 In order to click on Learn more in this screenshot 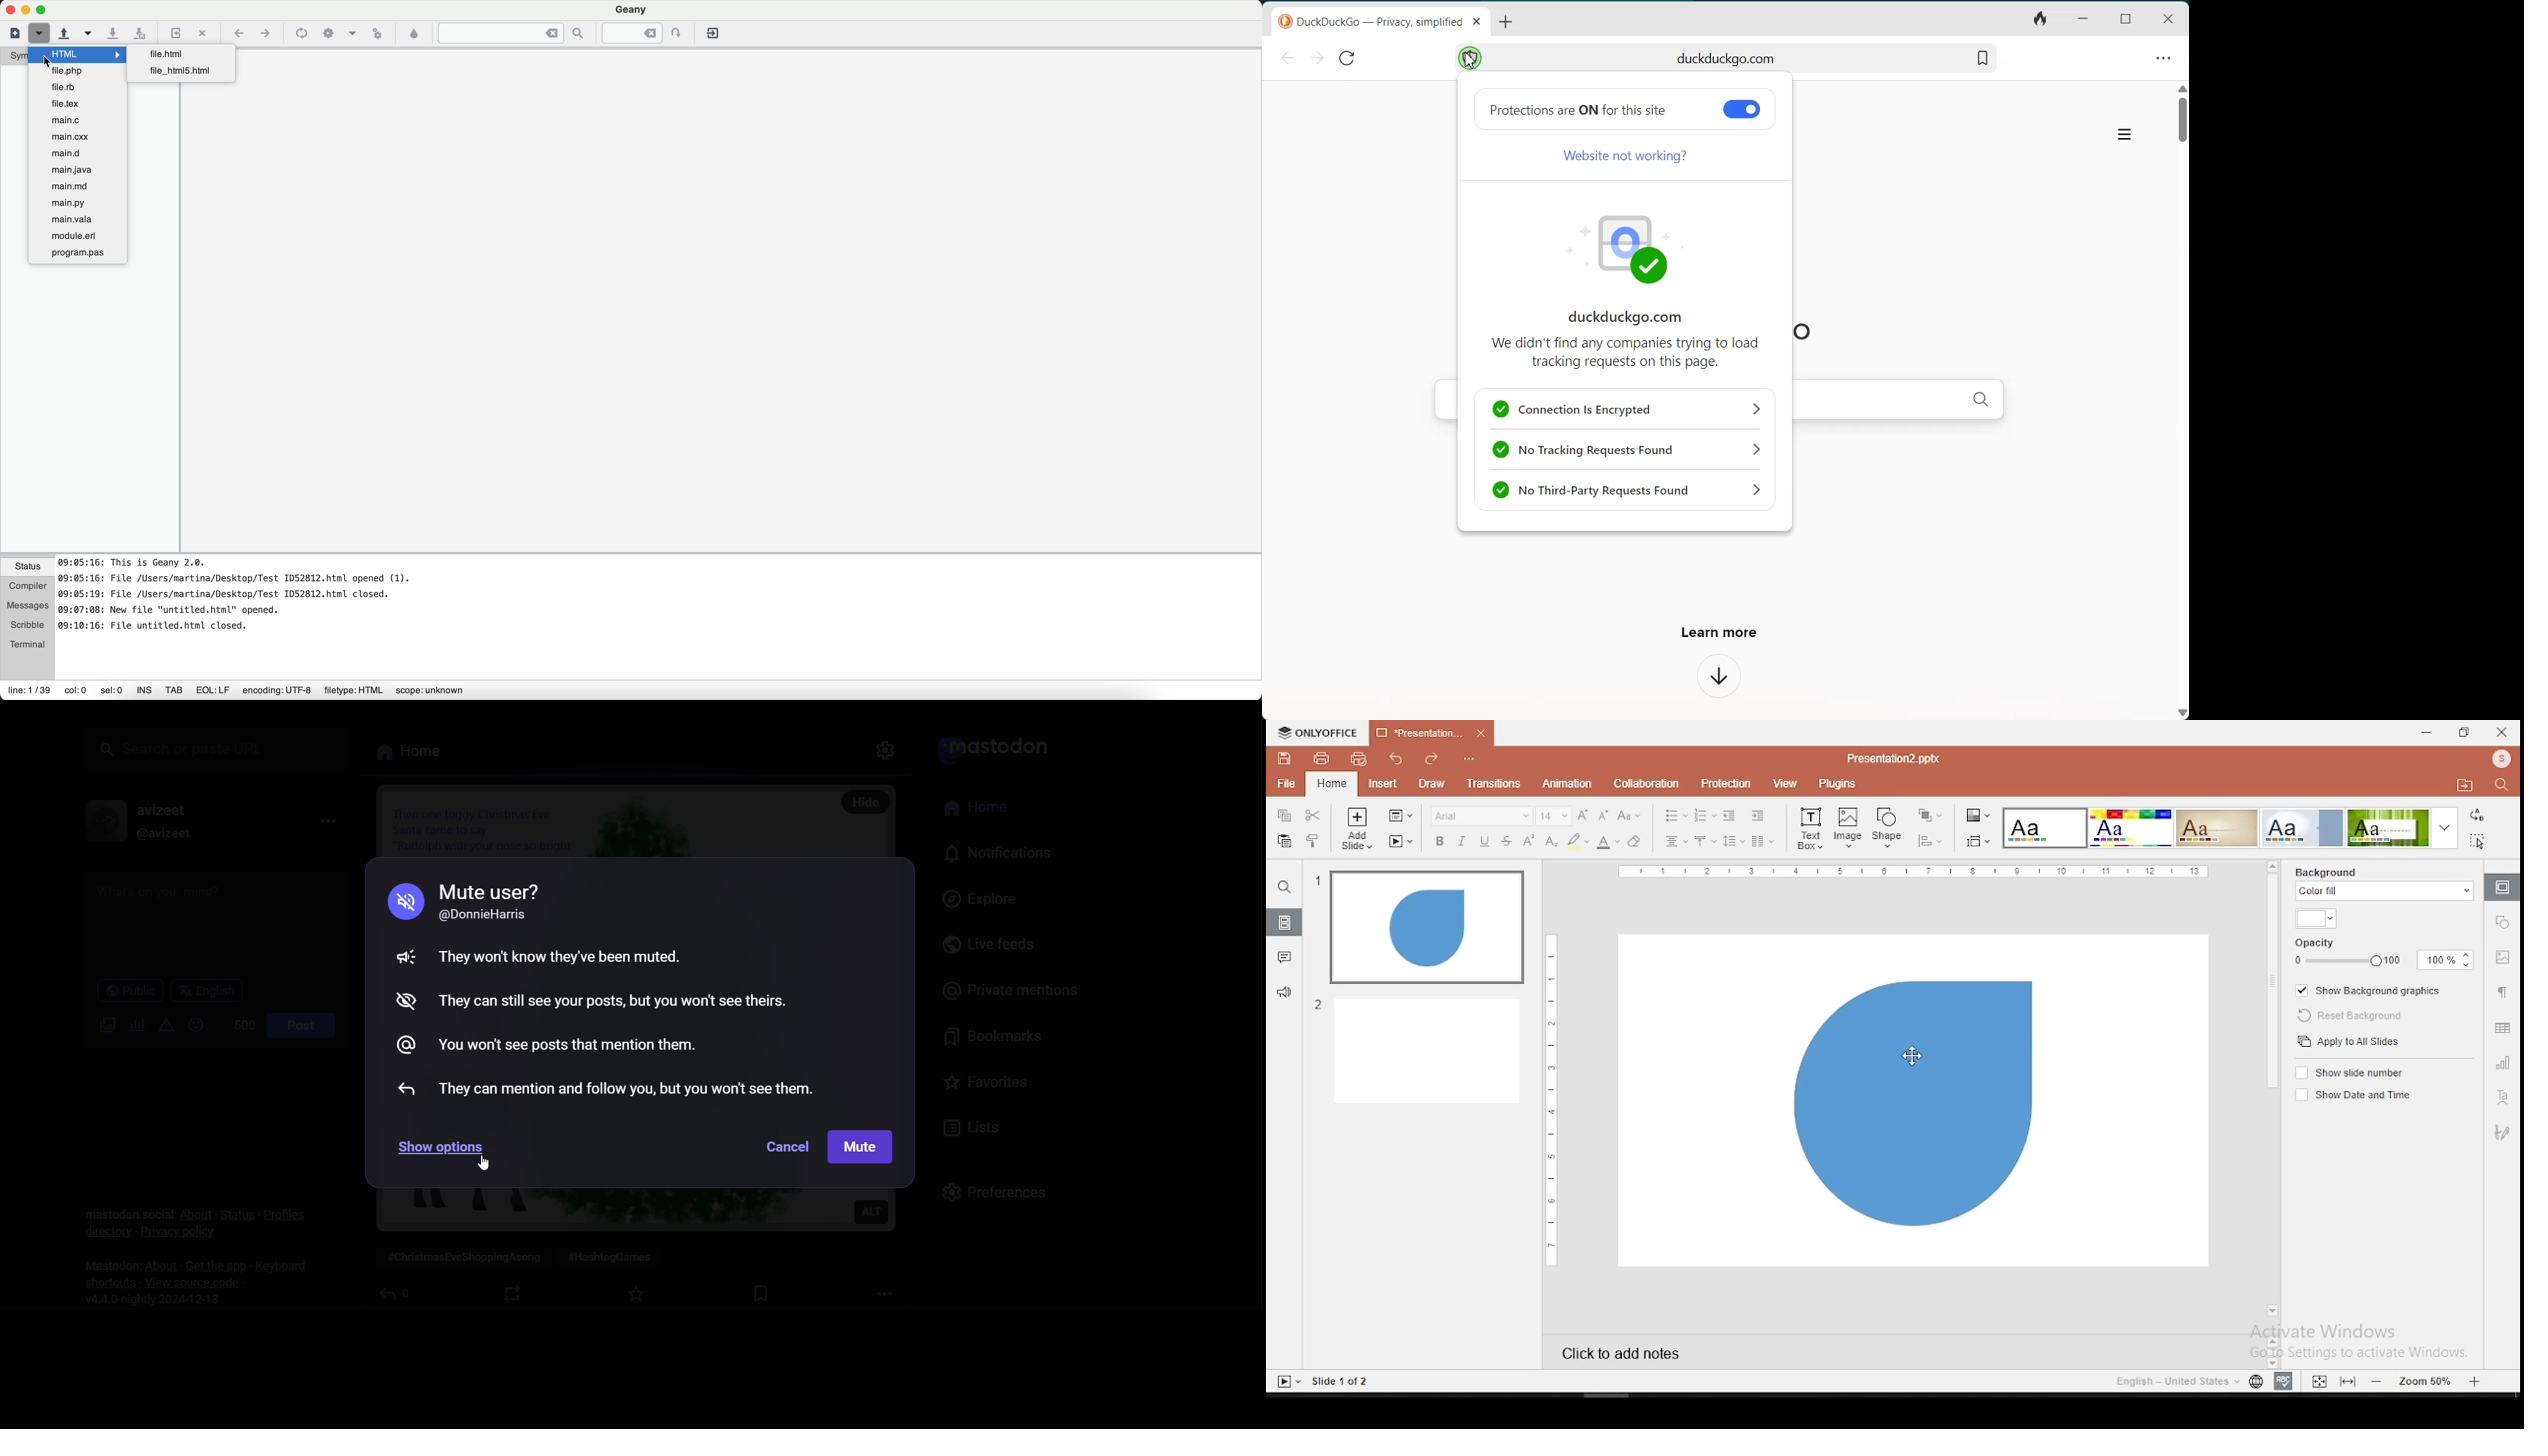, I will do `click(1718, 627)`.